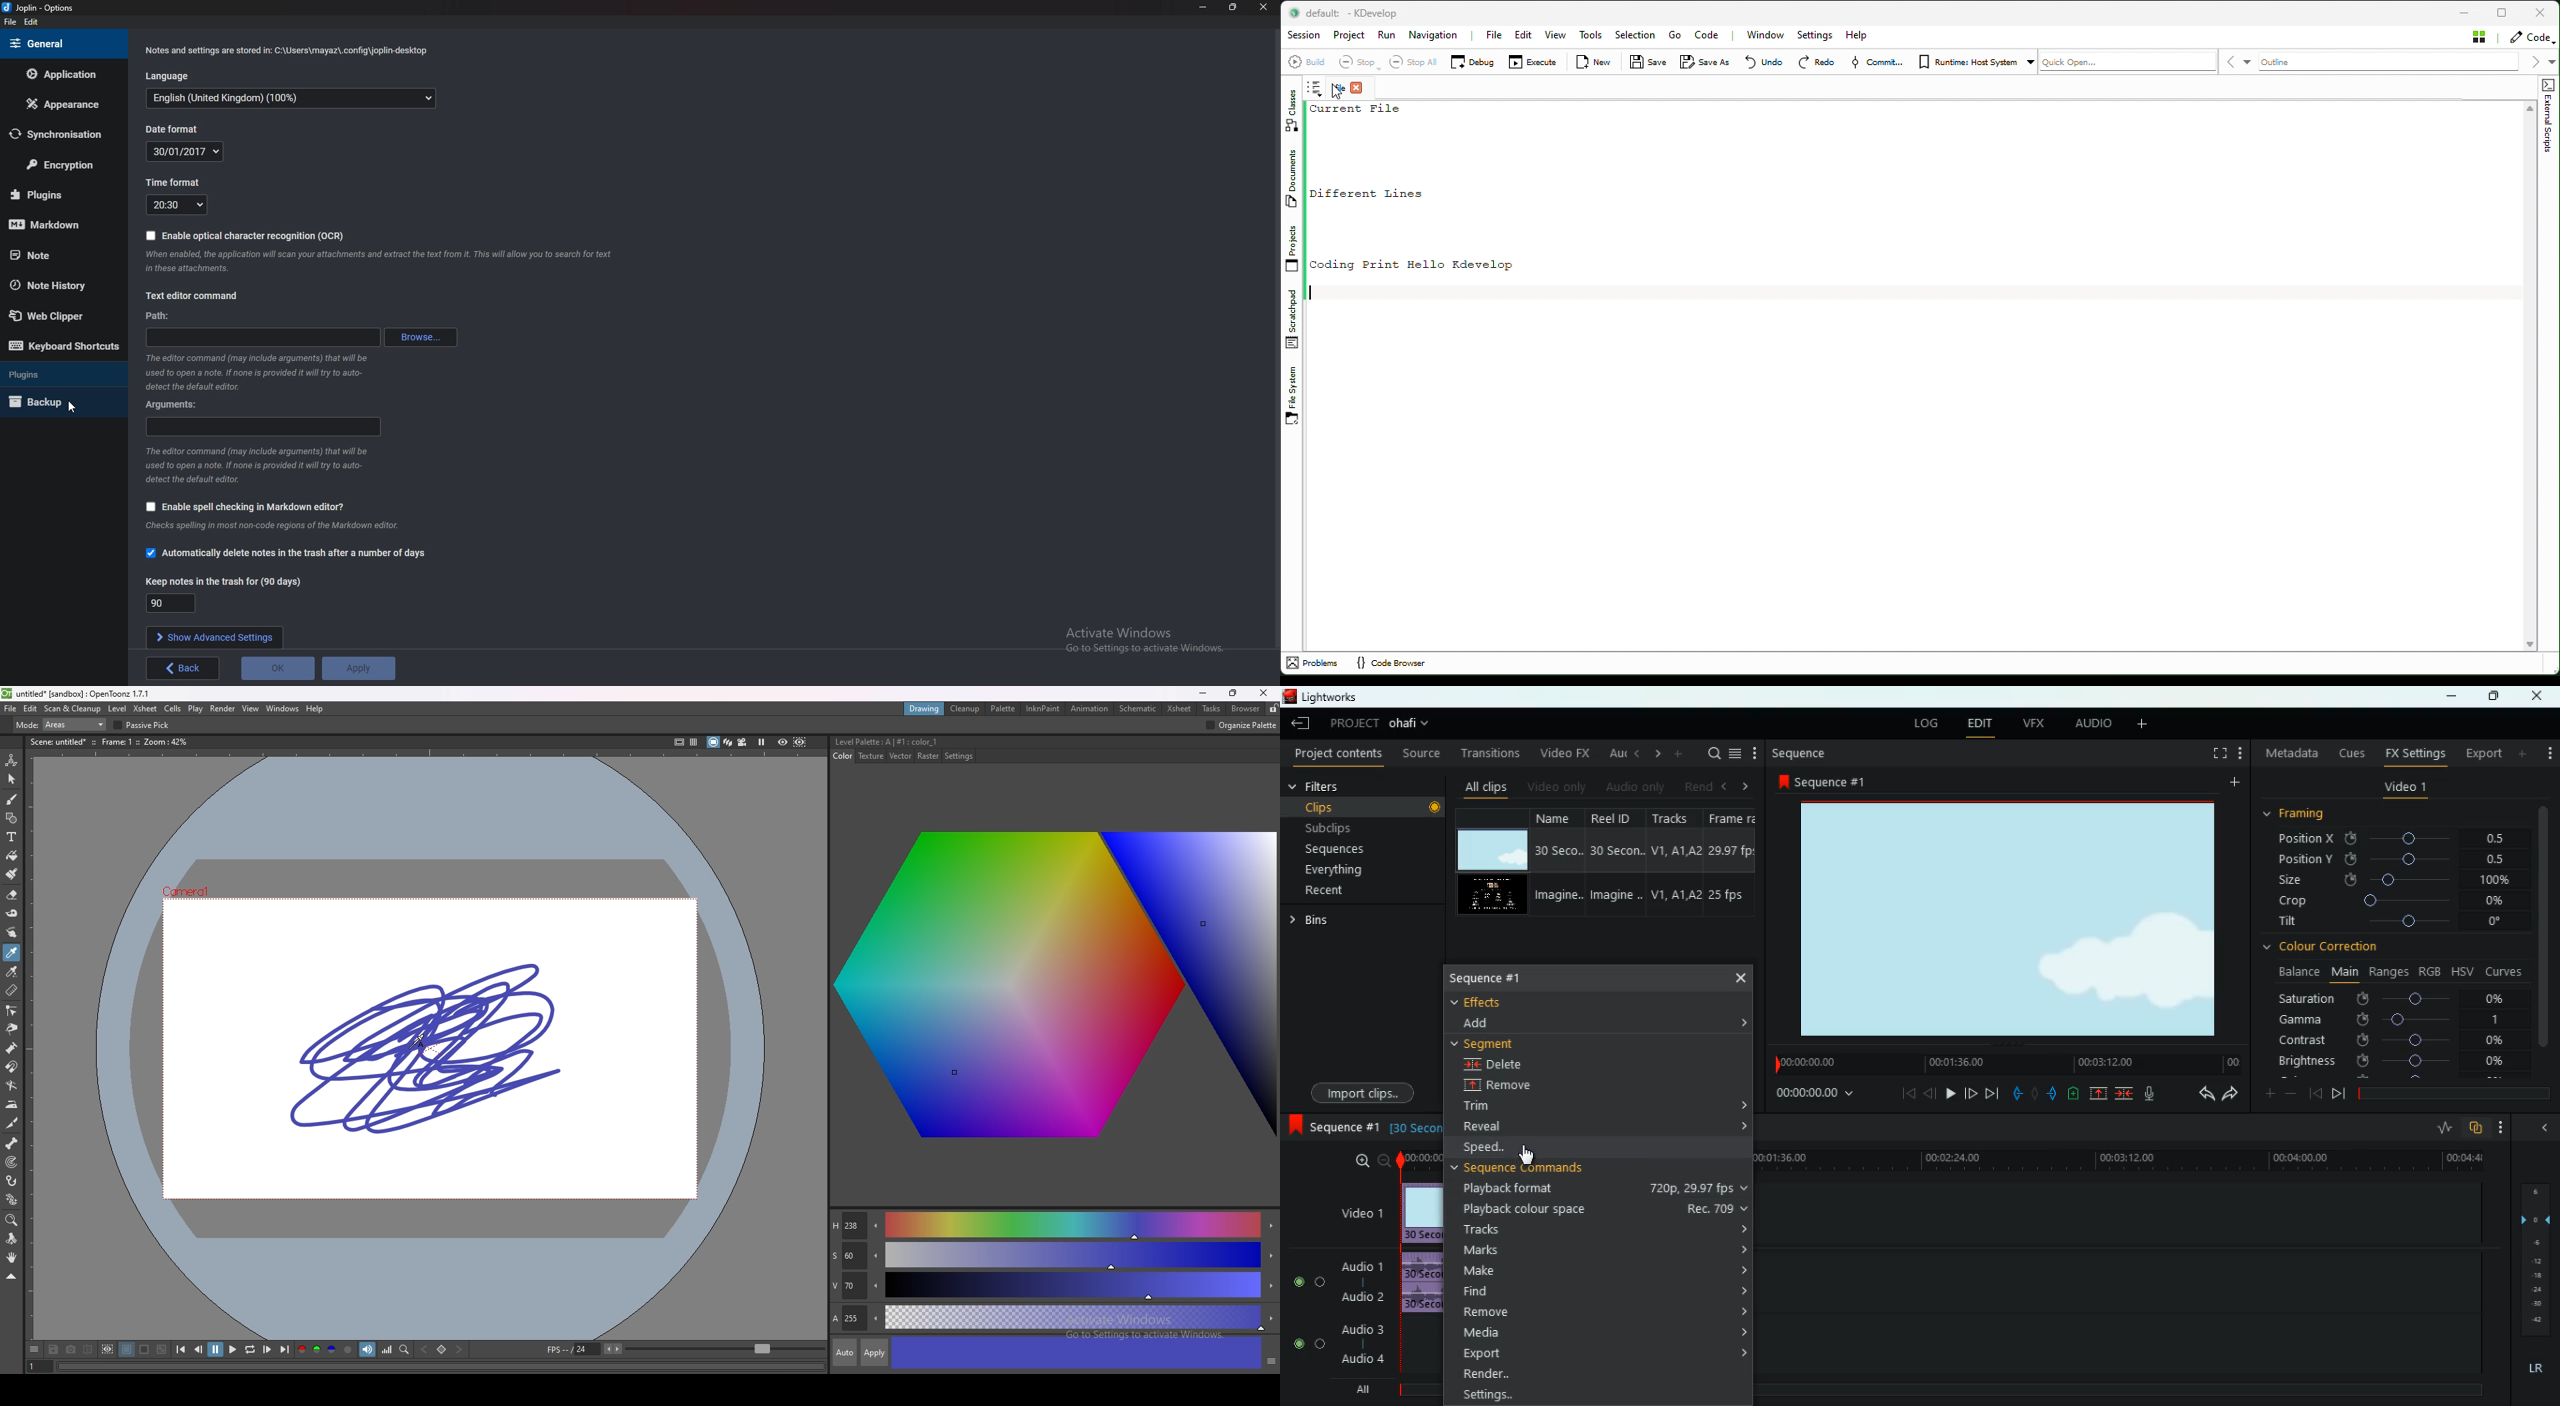  What do you see at coordinates (1678, 753) in the screenshot?
I see `more` at bounding box center [1678, 753].